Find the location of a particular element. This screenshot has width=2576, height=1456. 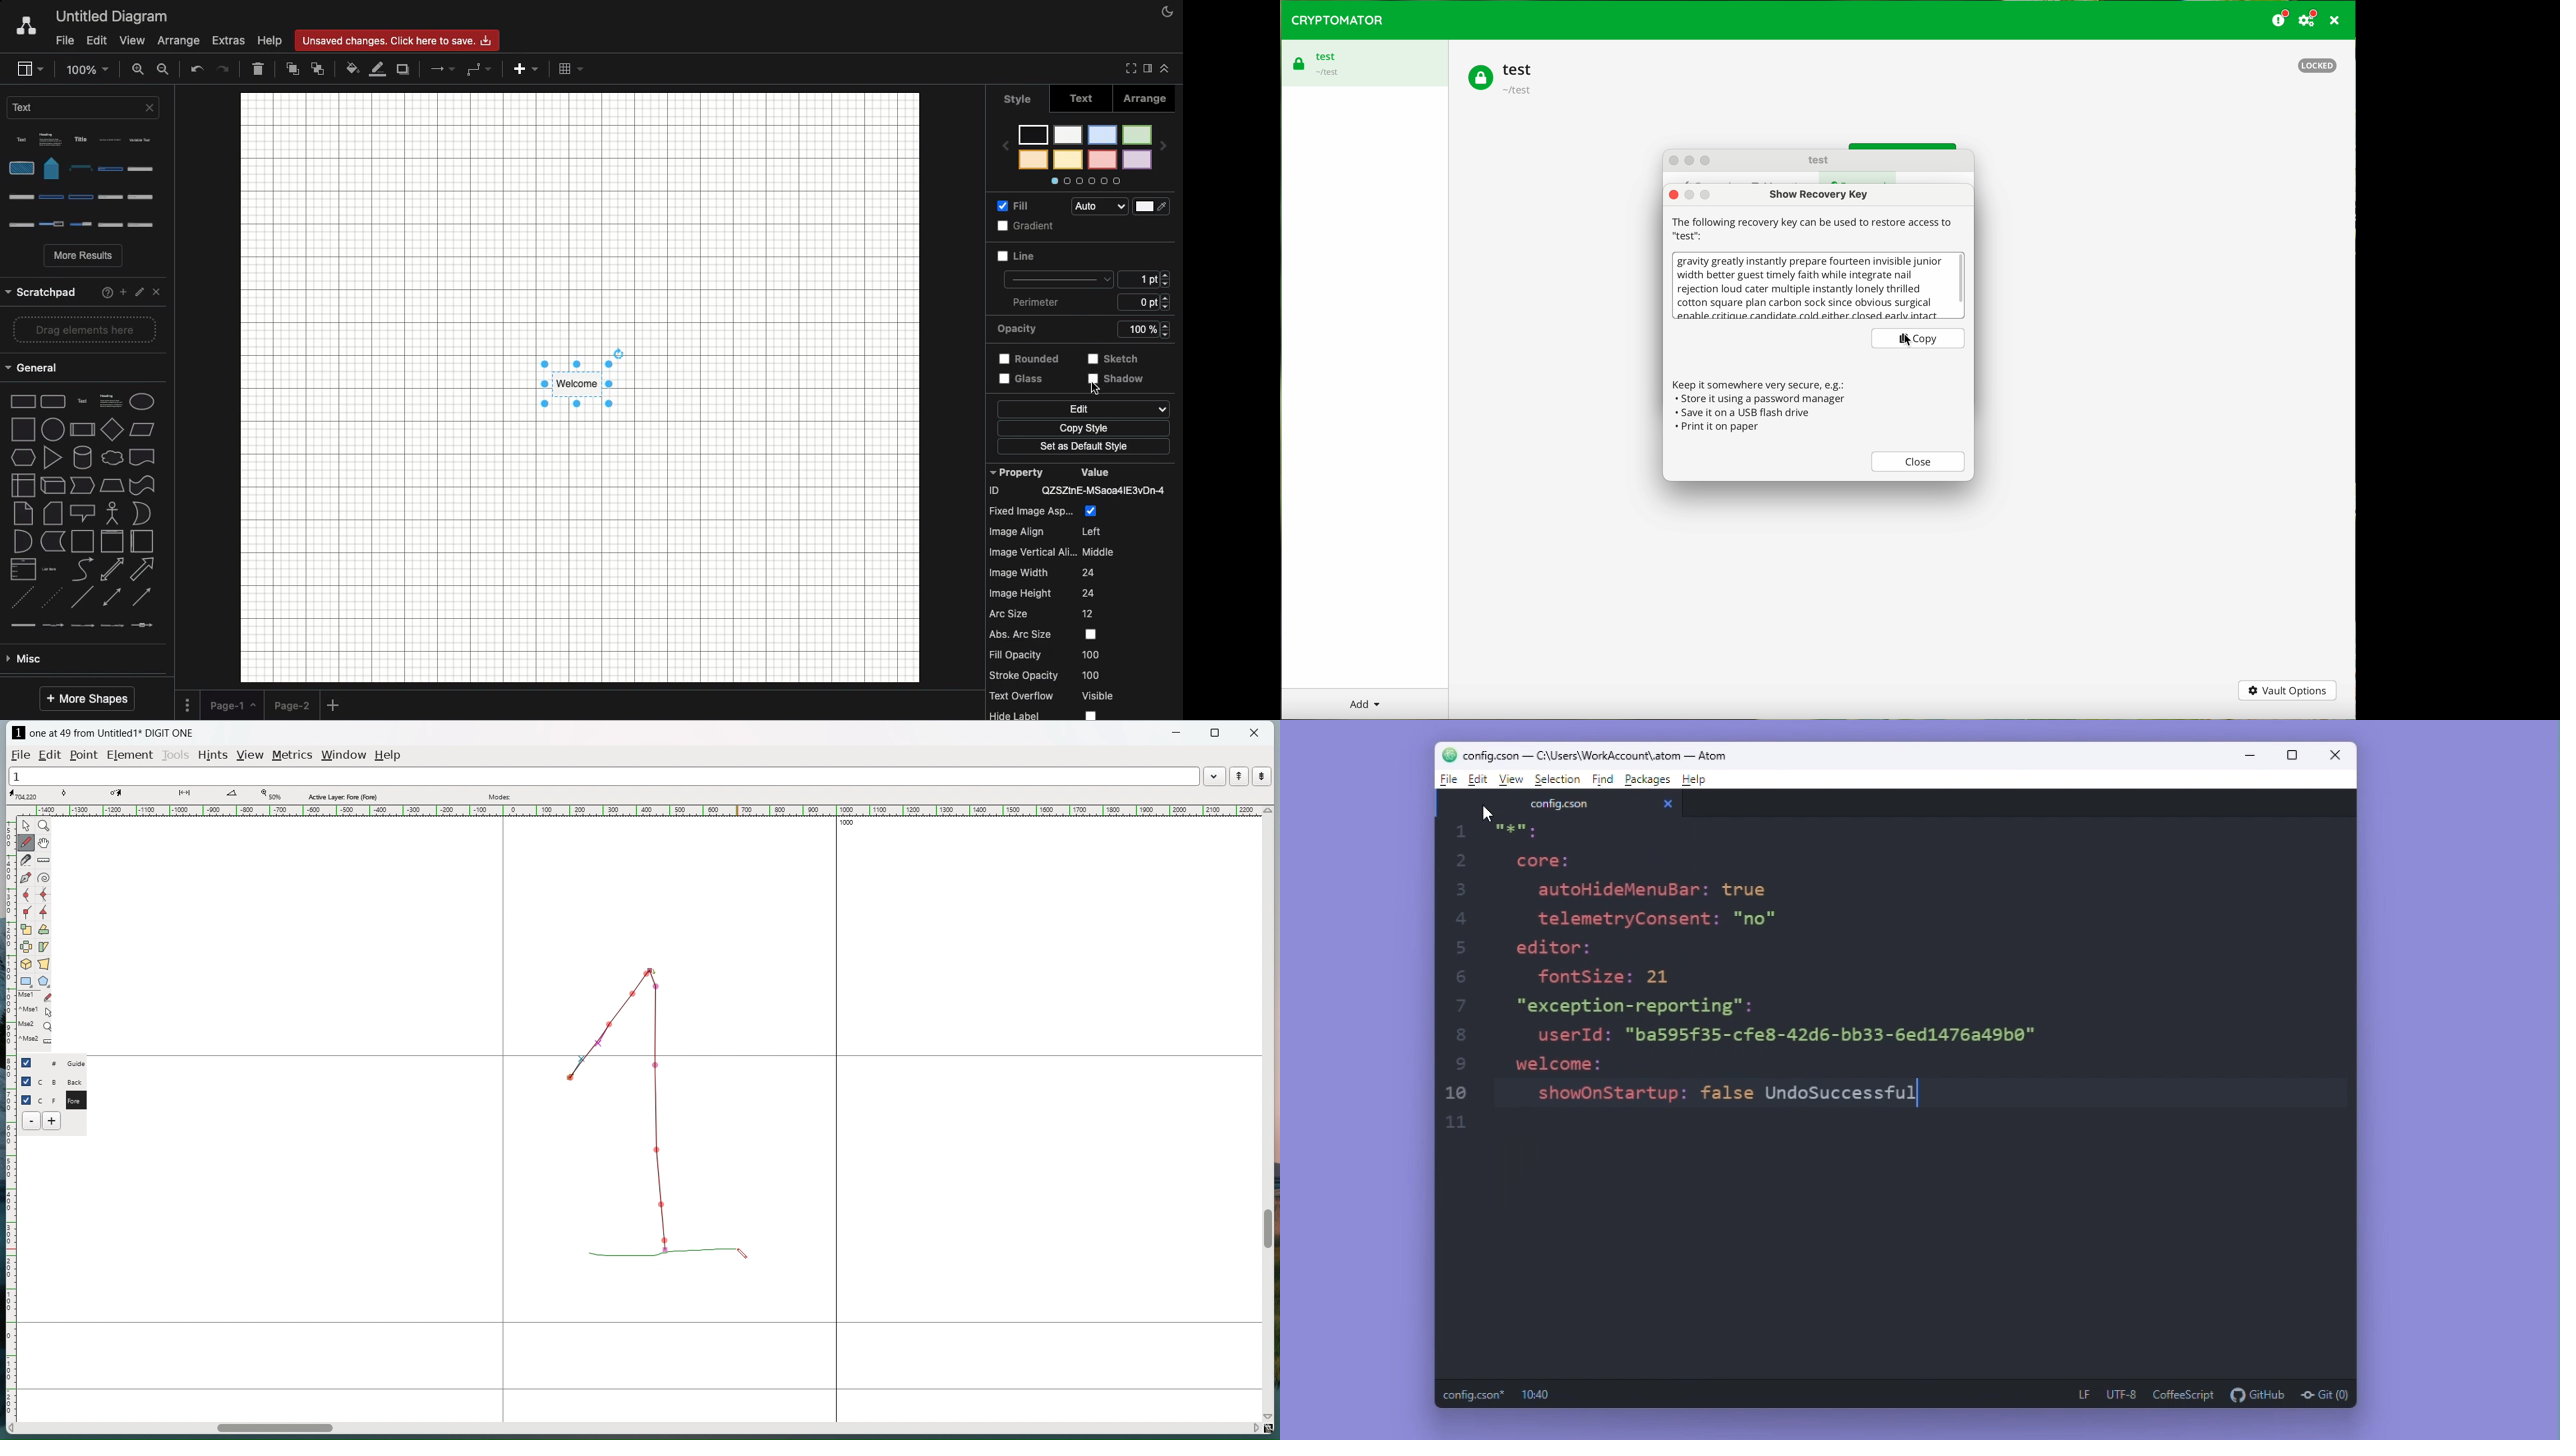

Active layer fore is located at coordinates (343, 795).